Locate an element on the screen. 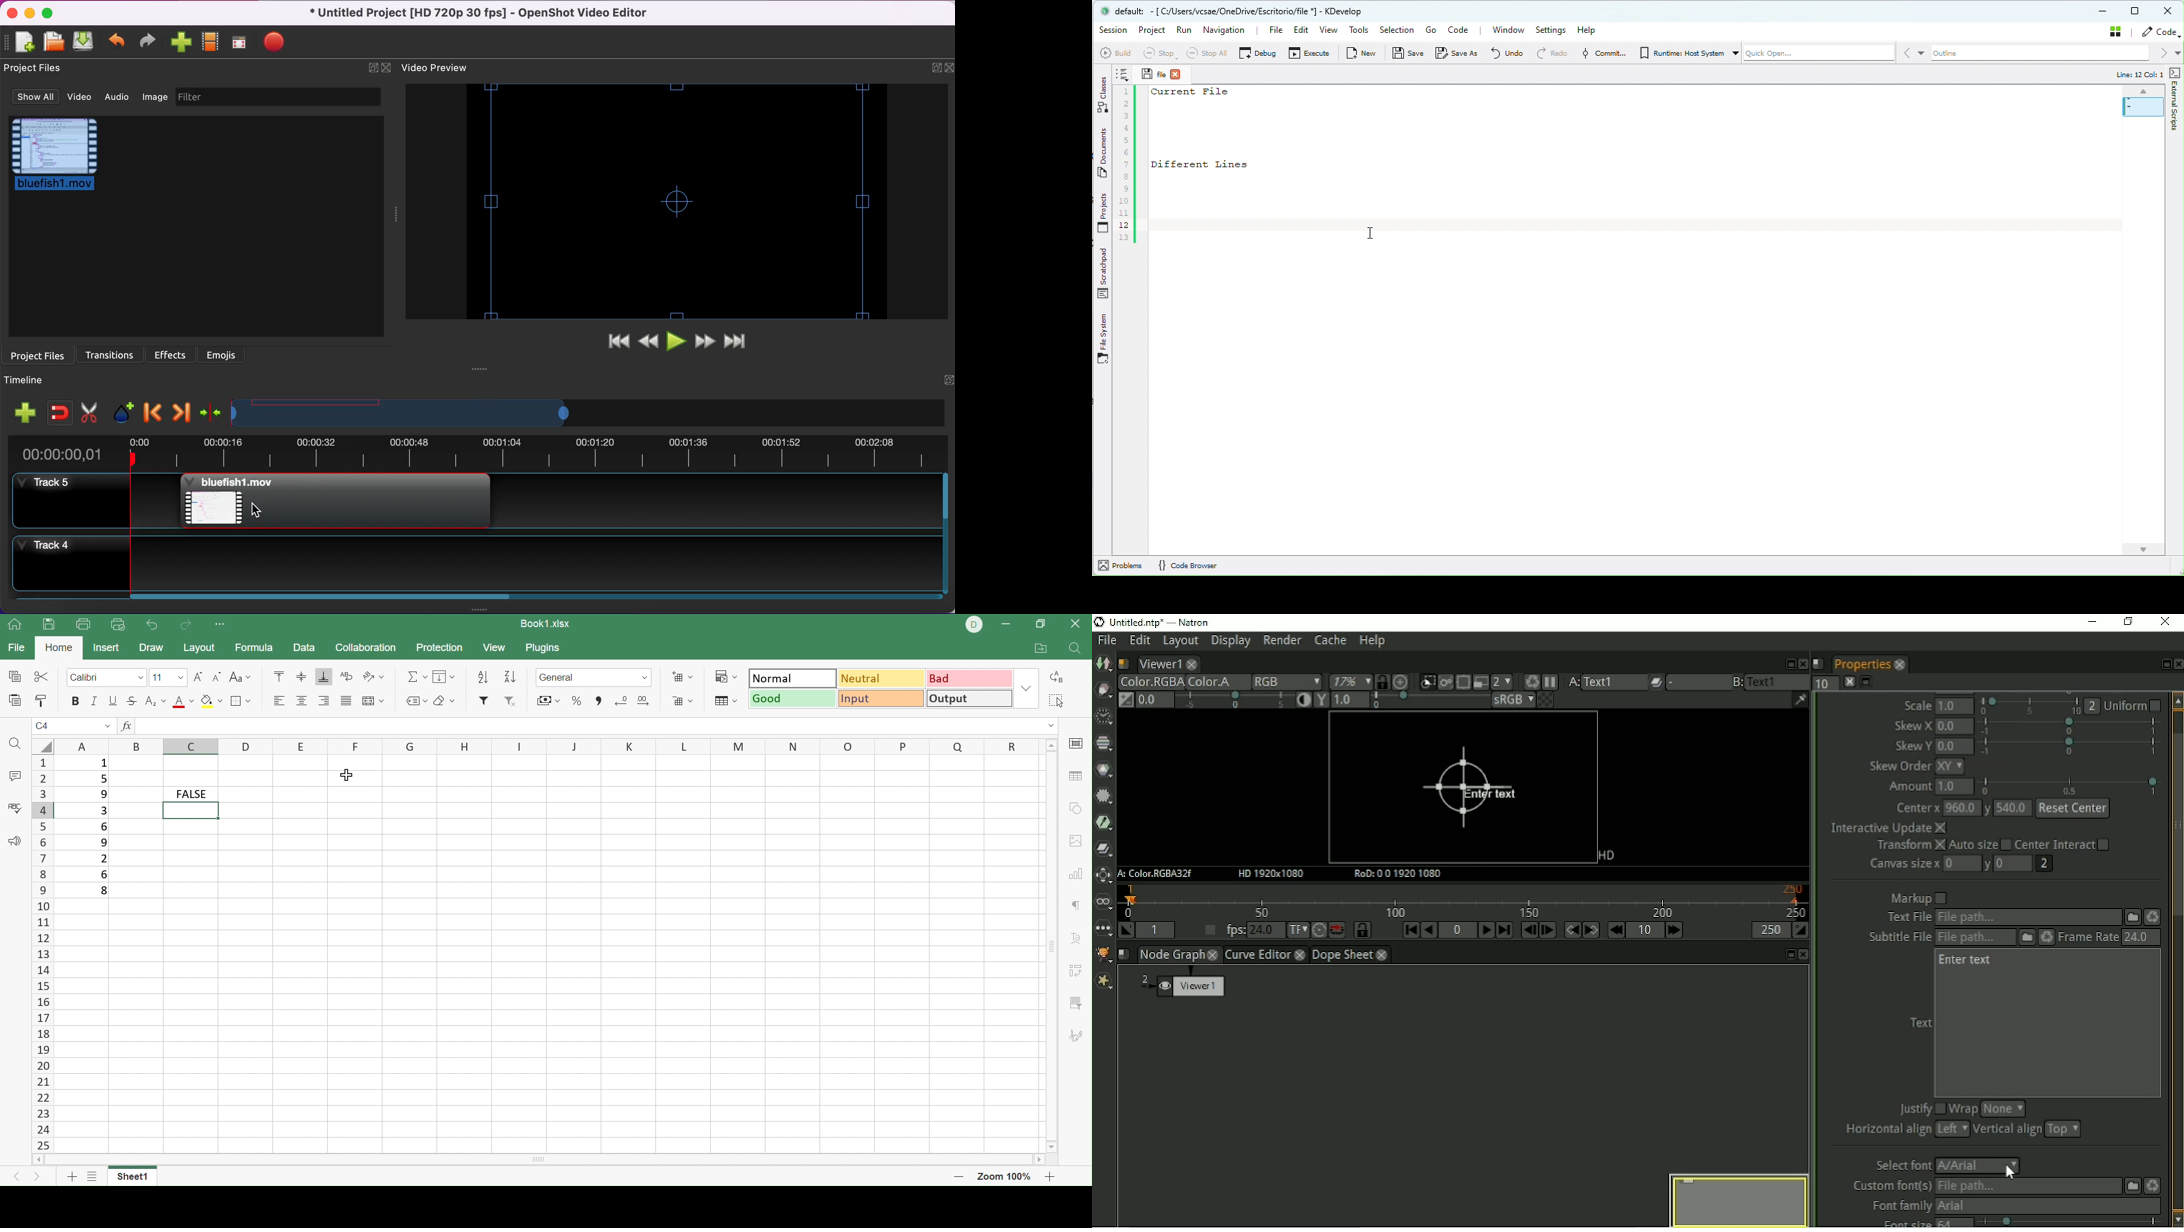 Image resolution: width=2184 pixels, height=1232 pixels. =ISBLANK(A3) is located at coordinates (173, 726).